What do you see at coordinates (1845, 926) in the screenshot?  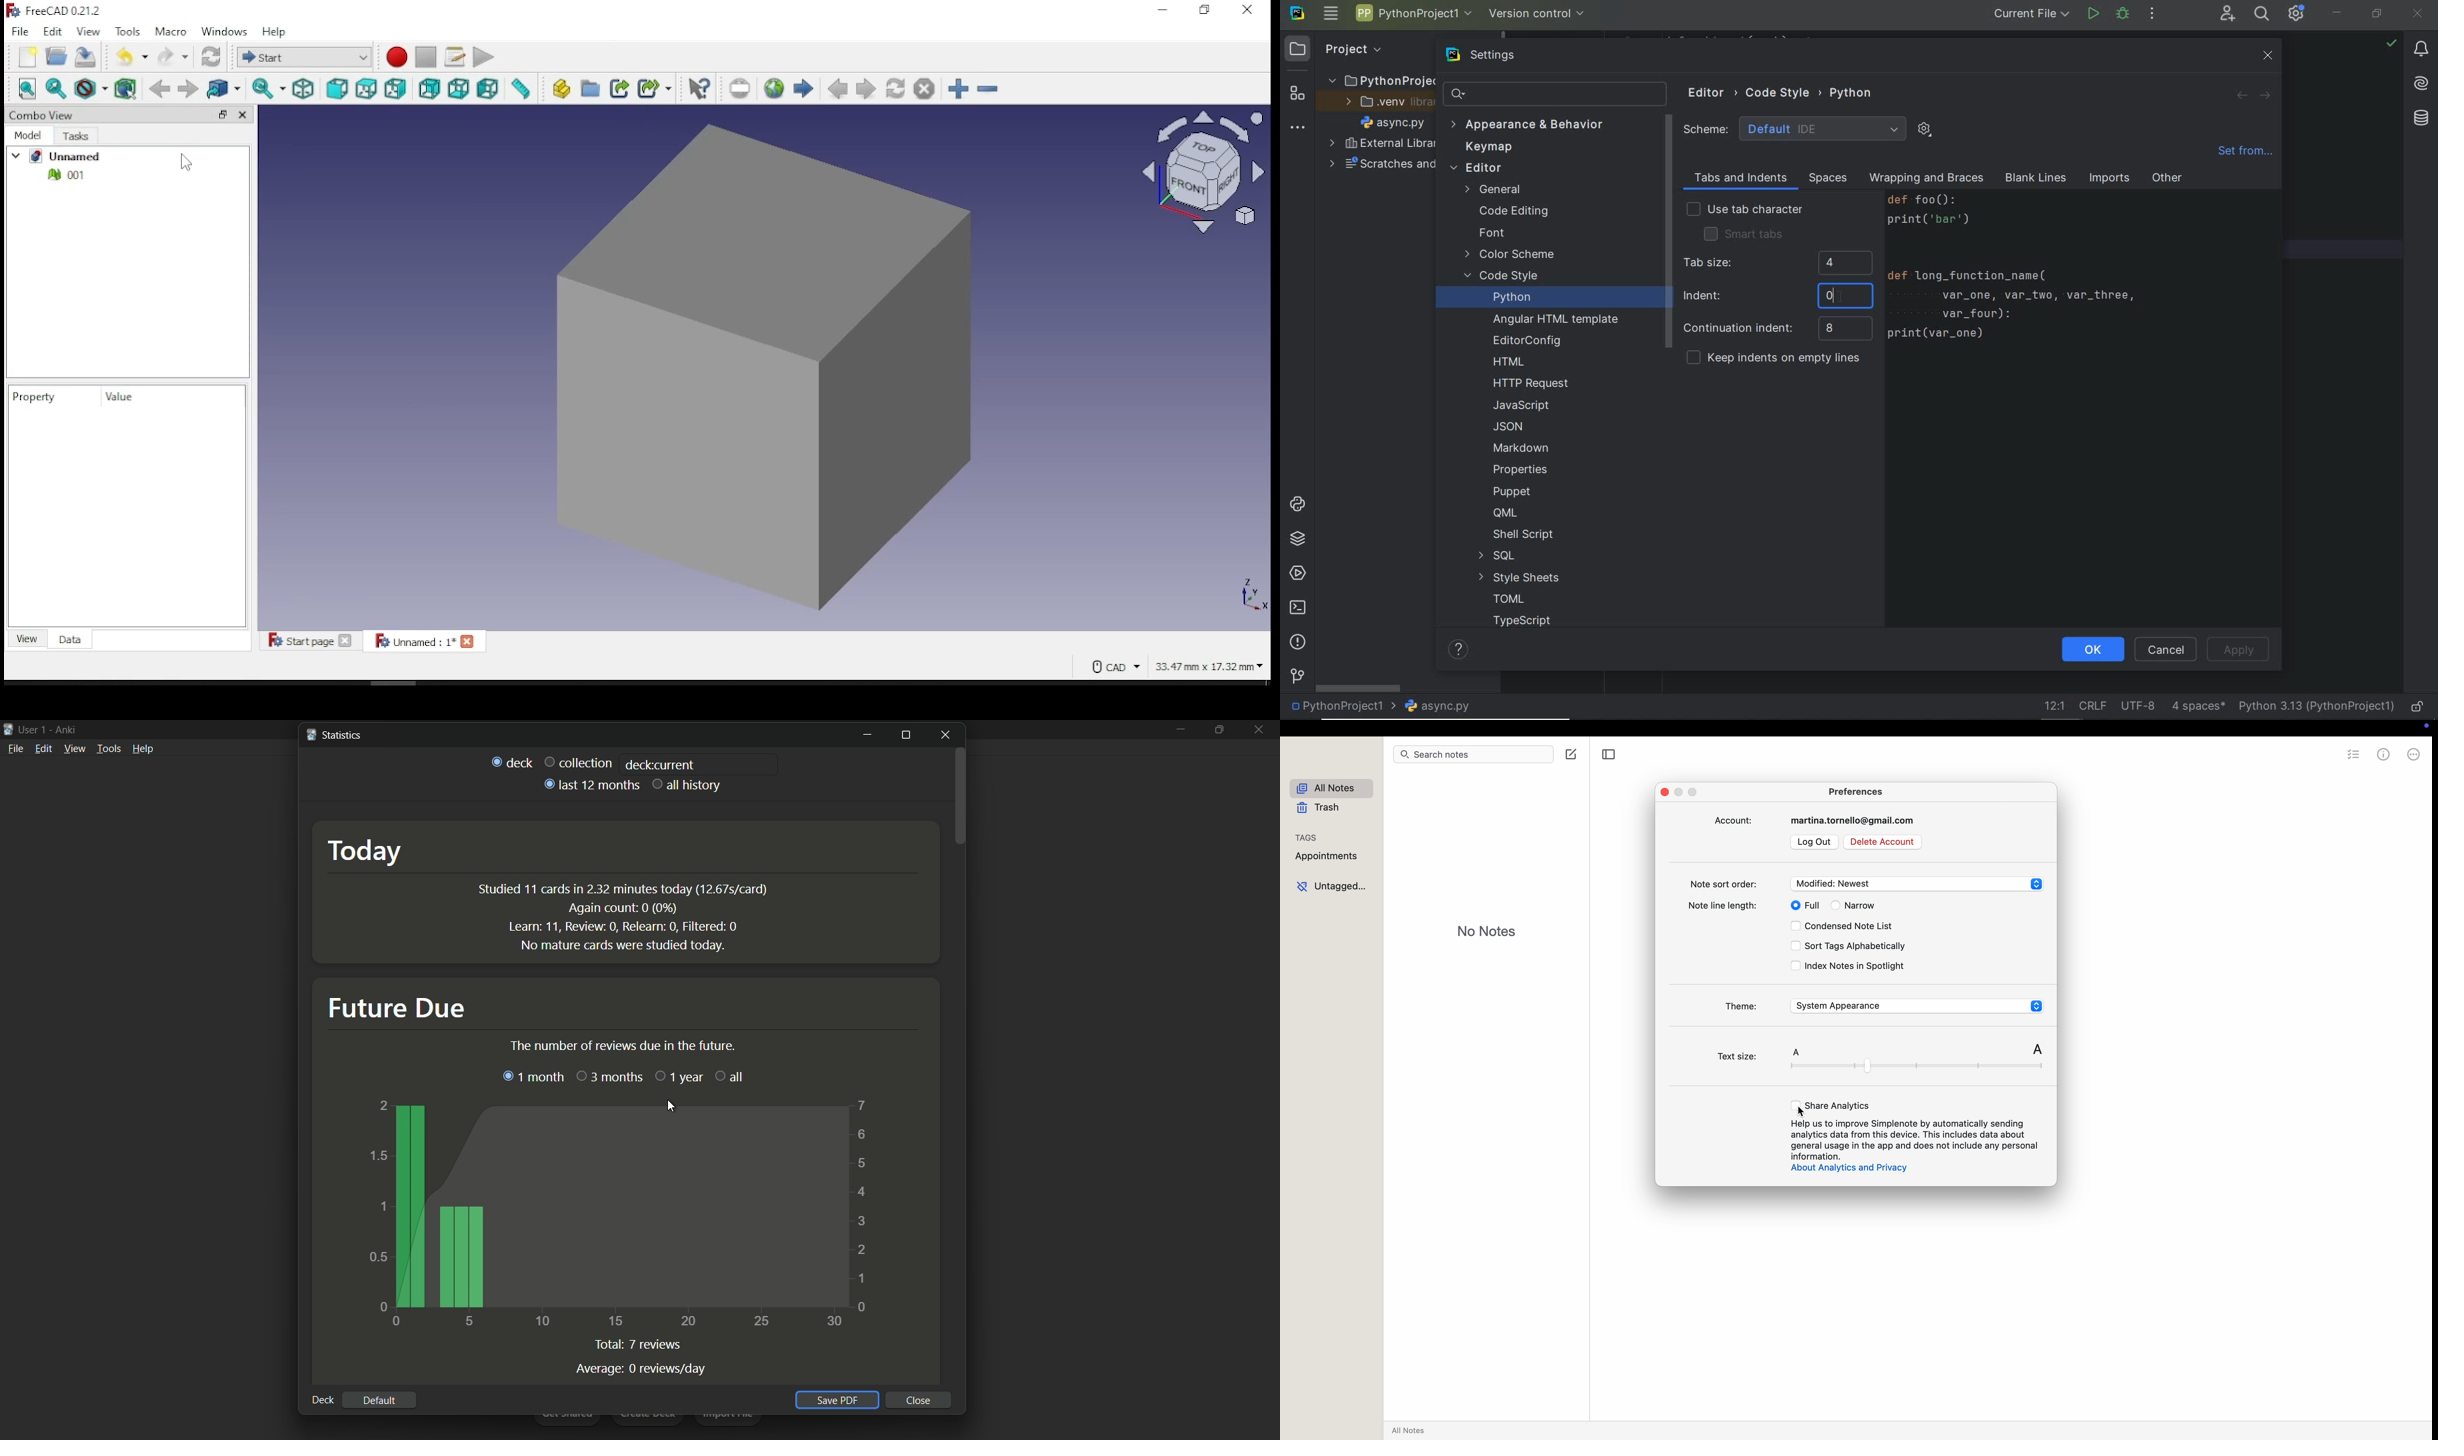 I see `condensed note list` at bounding box center [1845, 926].